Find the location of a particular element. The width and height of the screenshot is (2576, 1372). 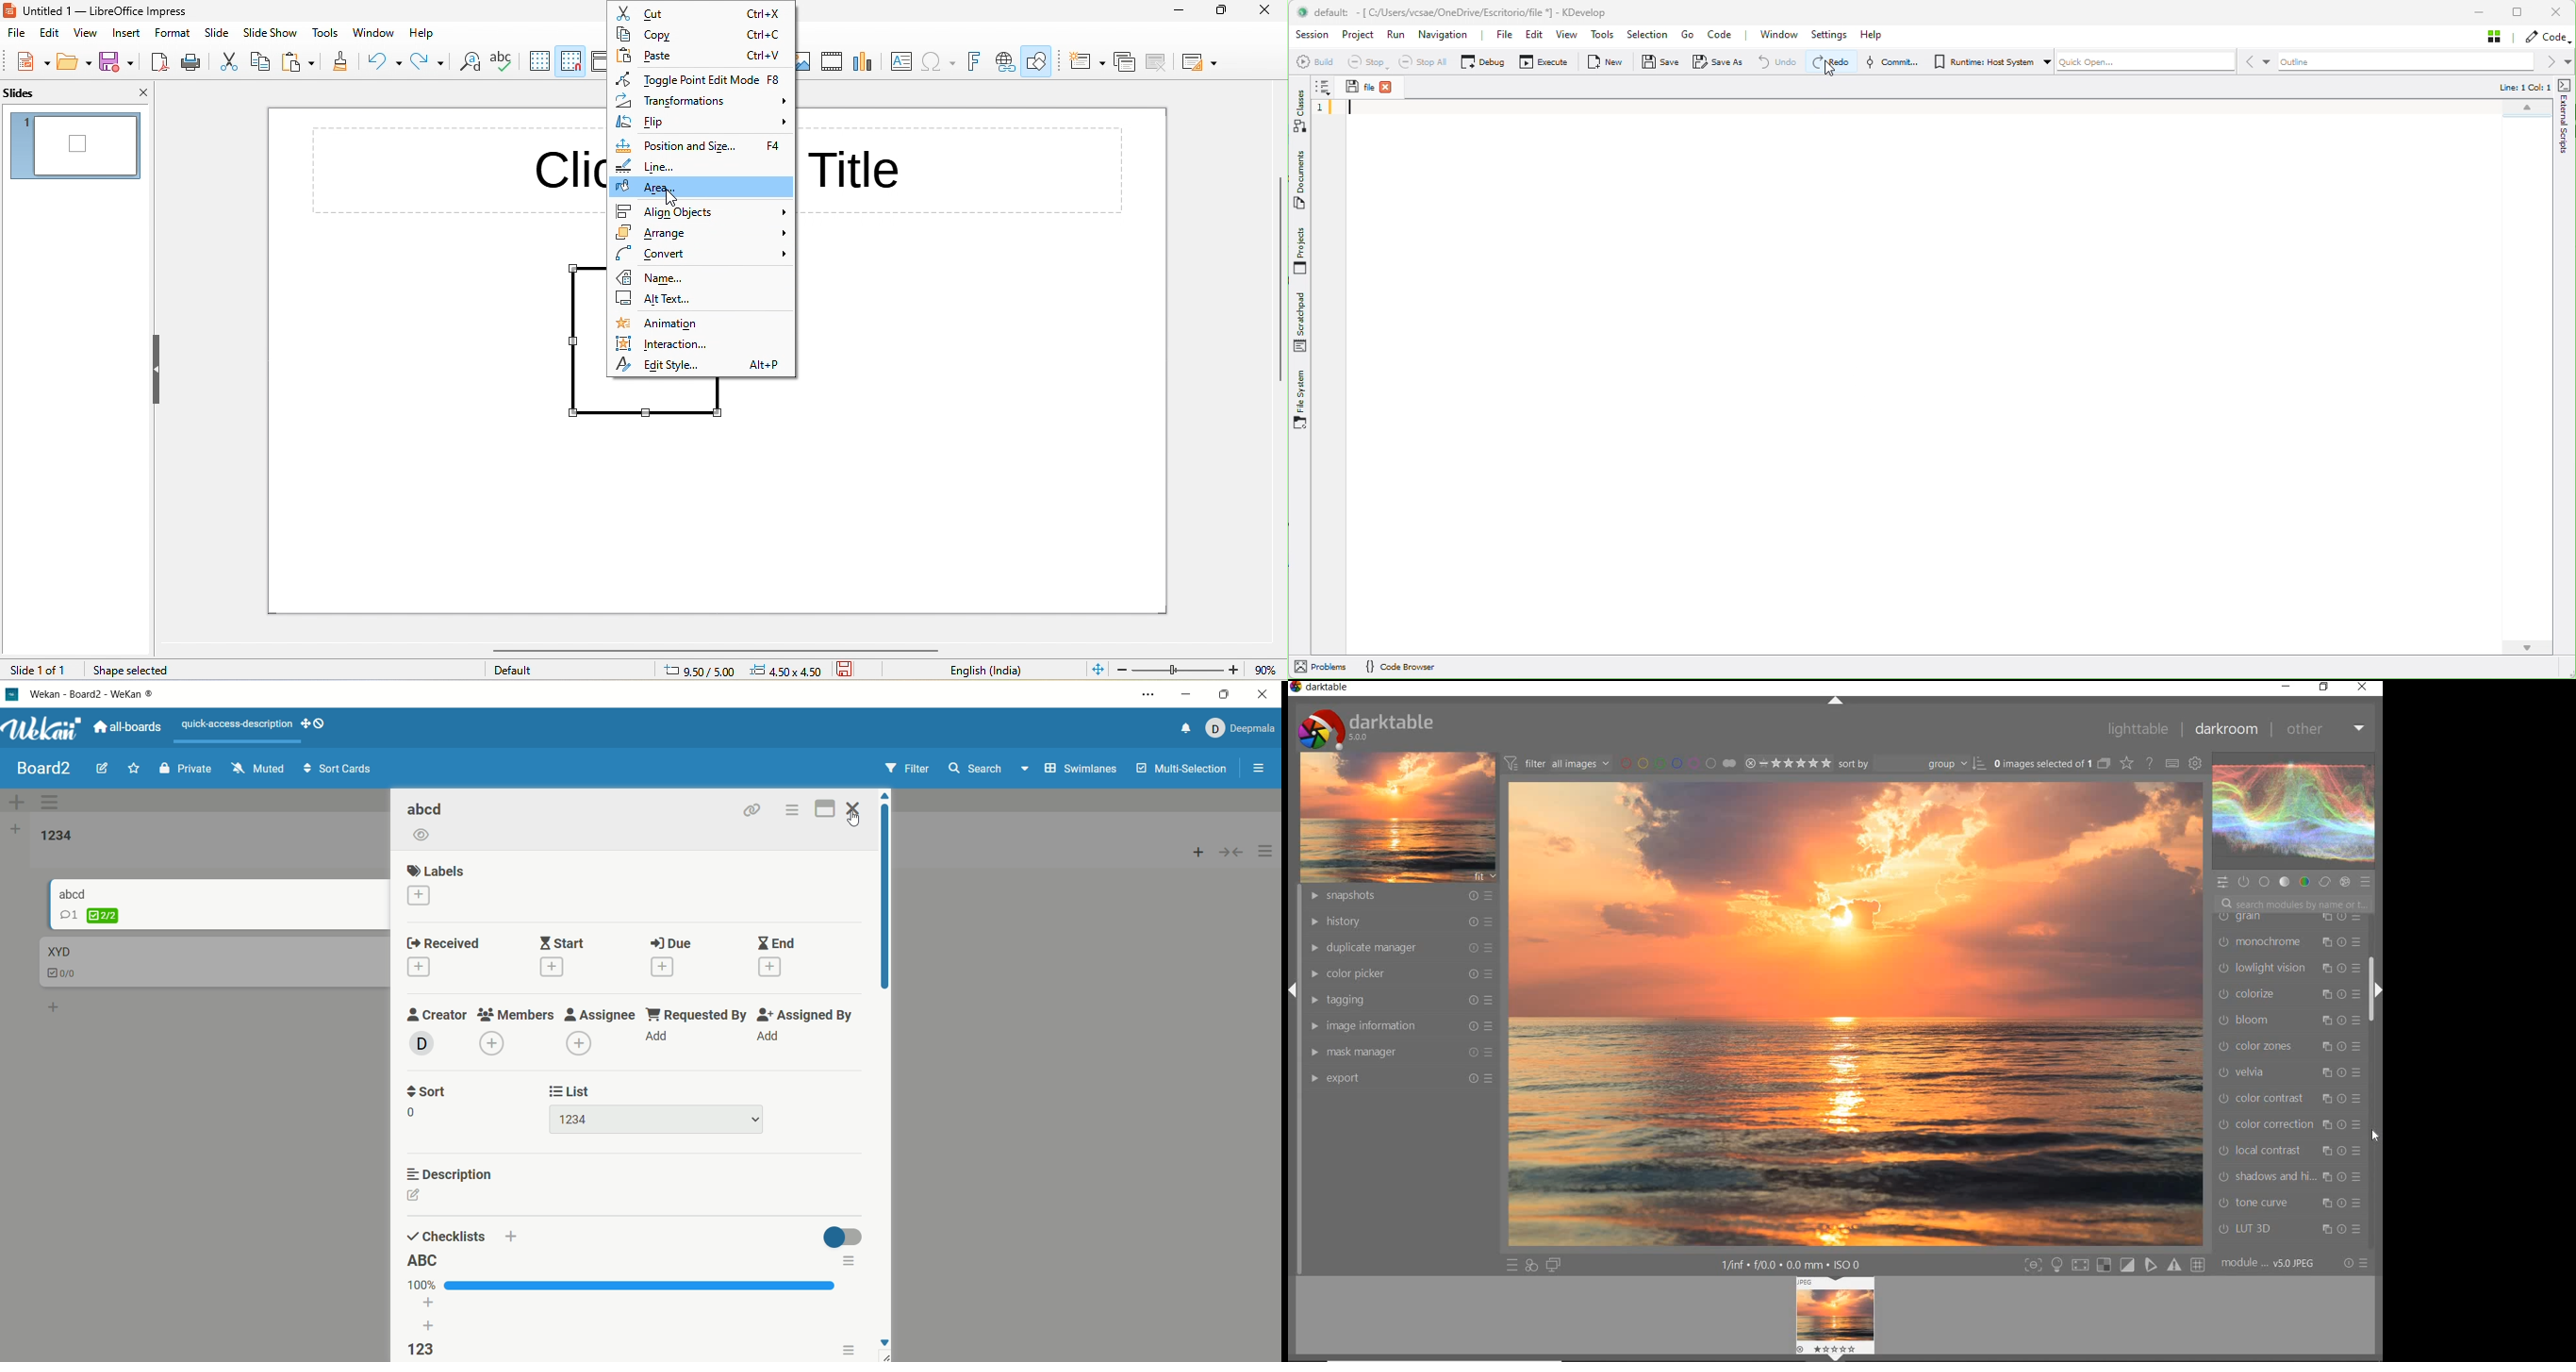

COLOR is located at coordinates (2303, 882).